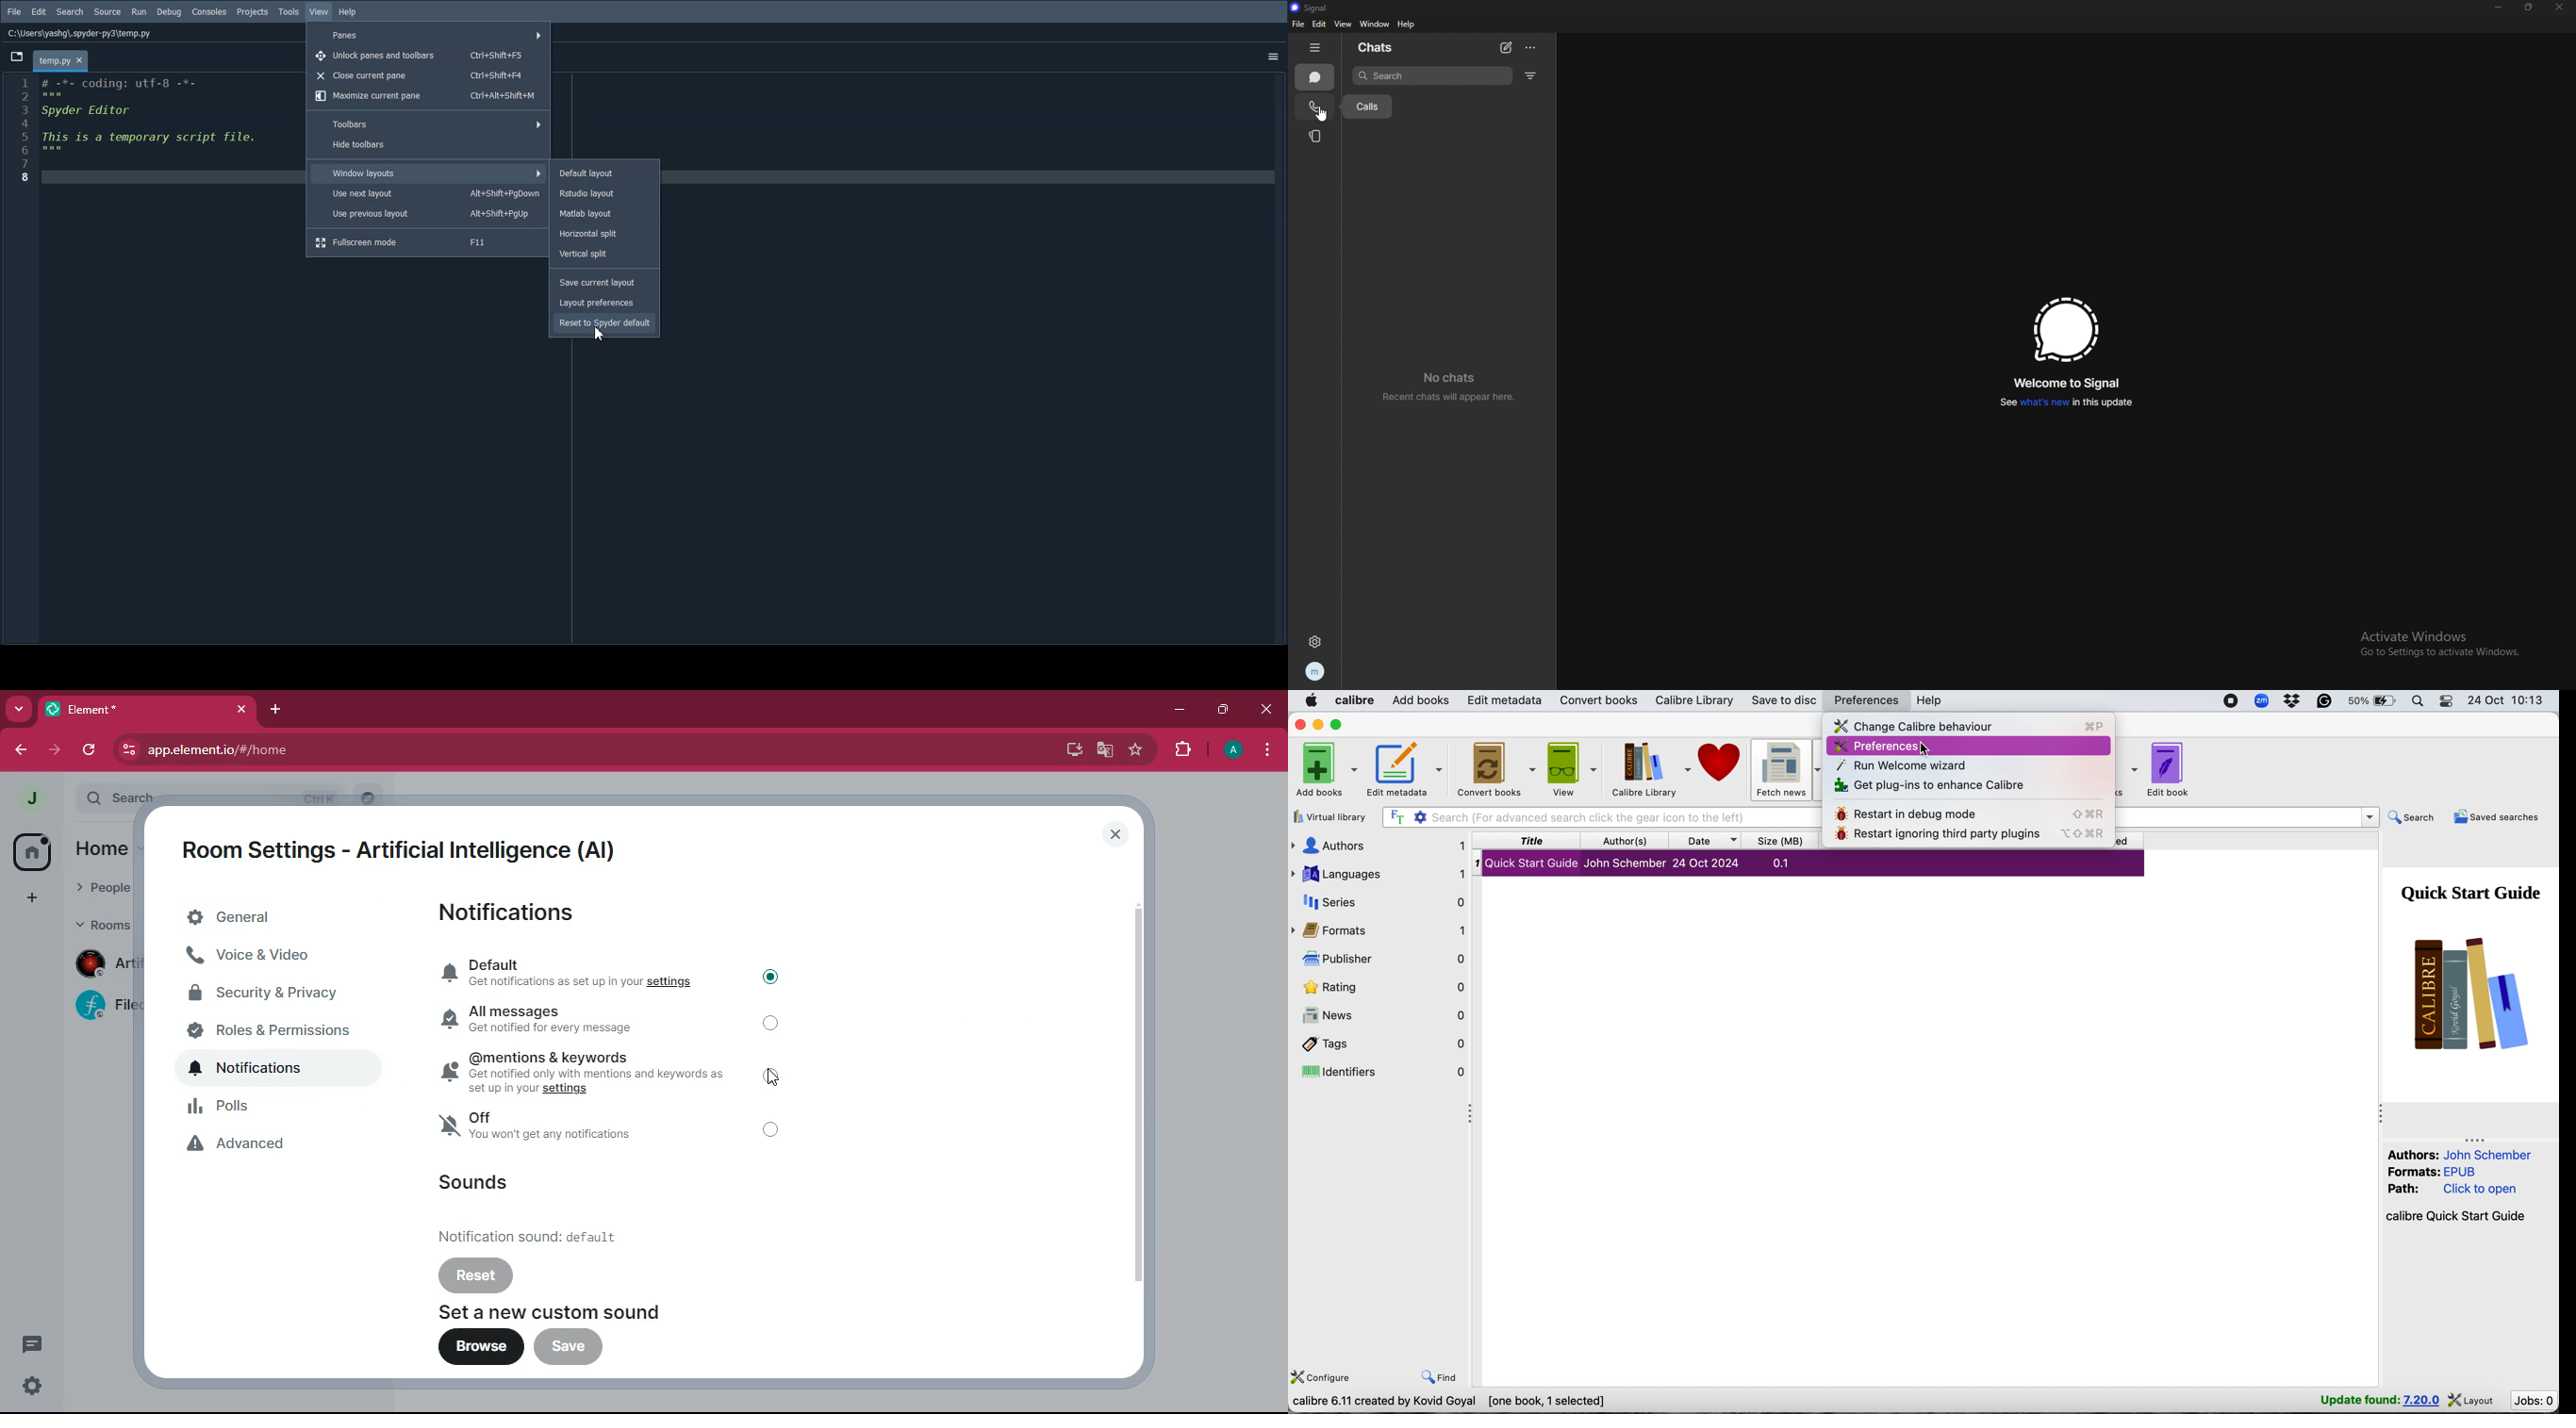 This screenshot has width=2576, height=1428. I want to click on Horizontal split, so click(606, 233).